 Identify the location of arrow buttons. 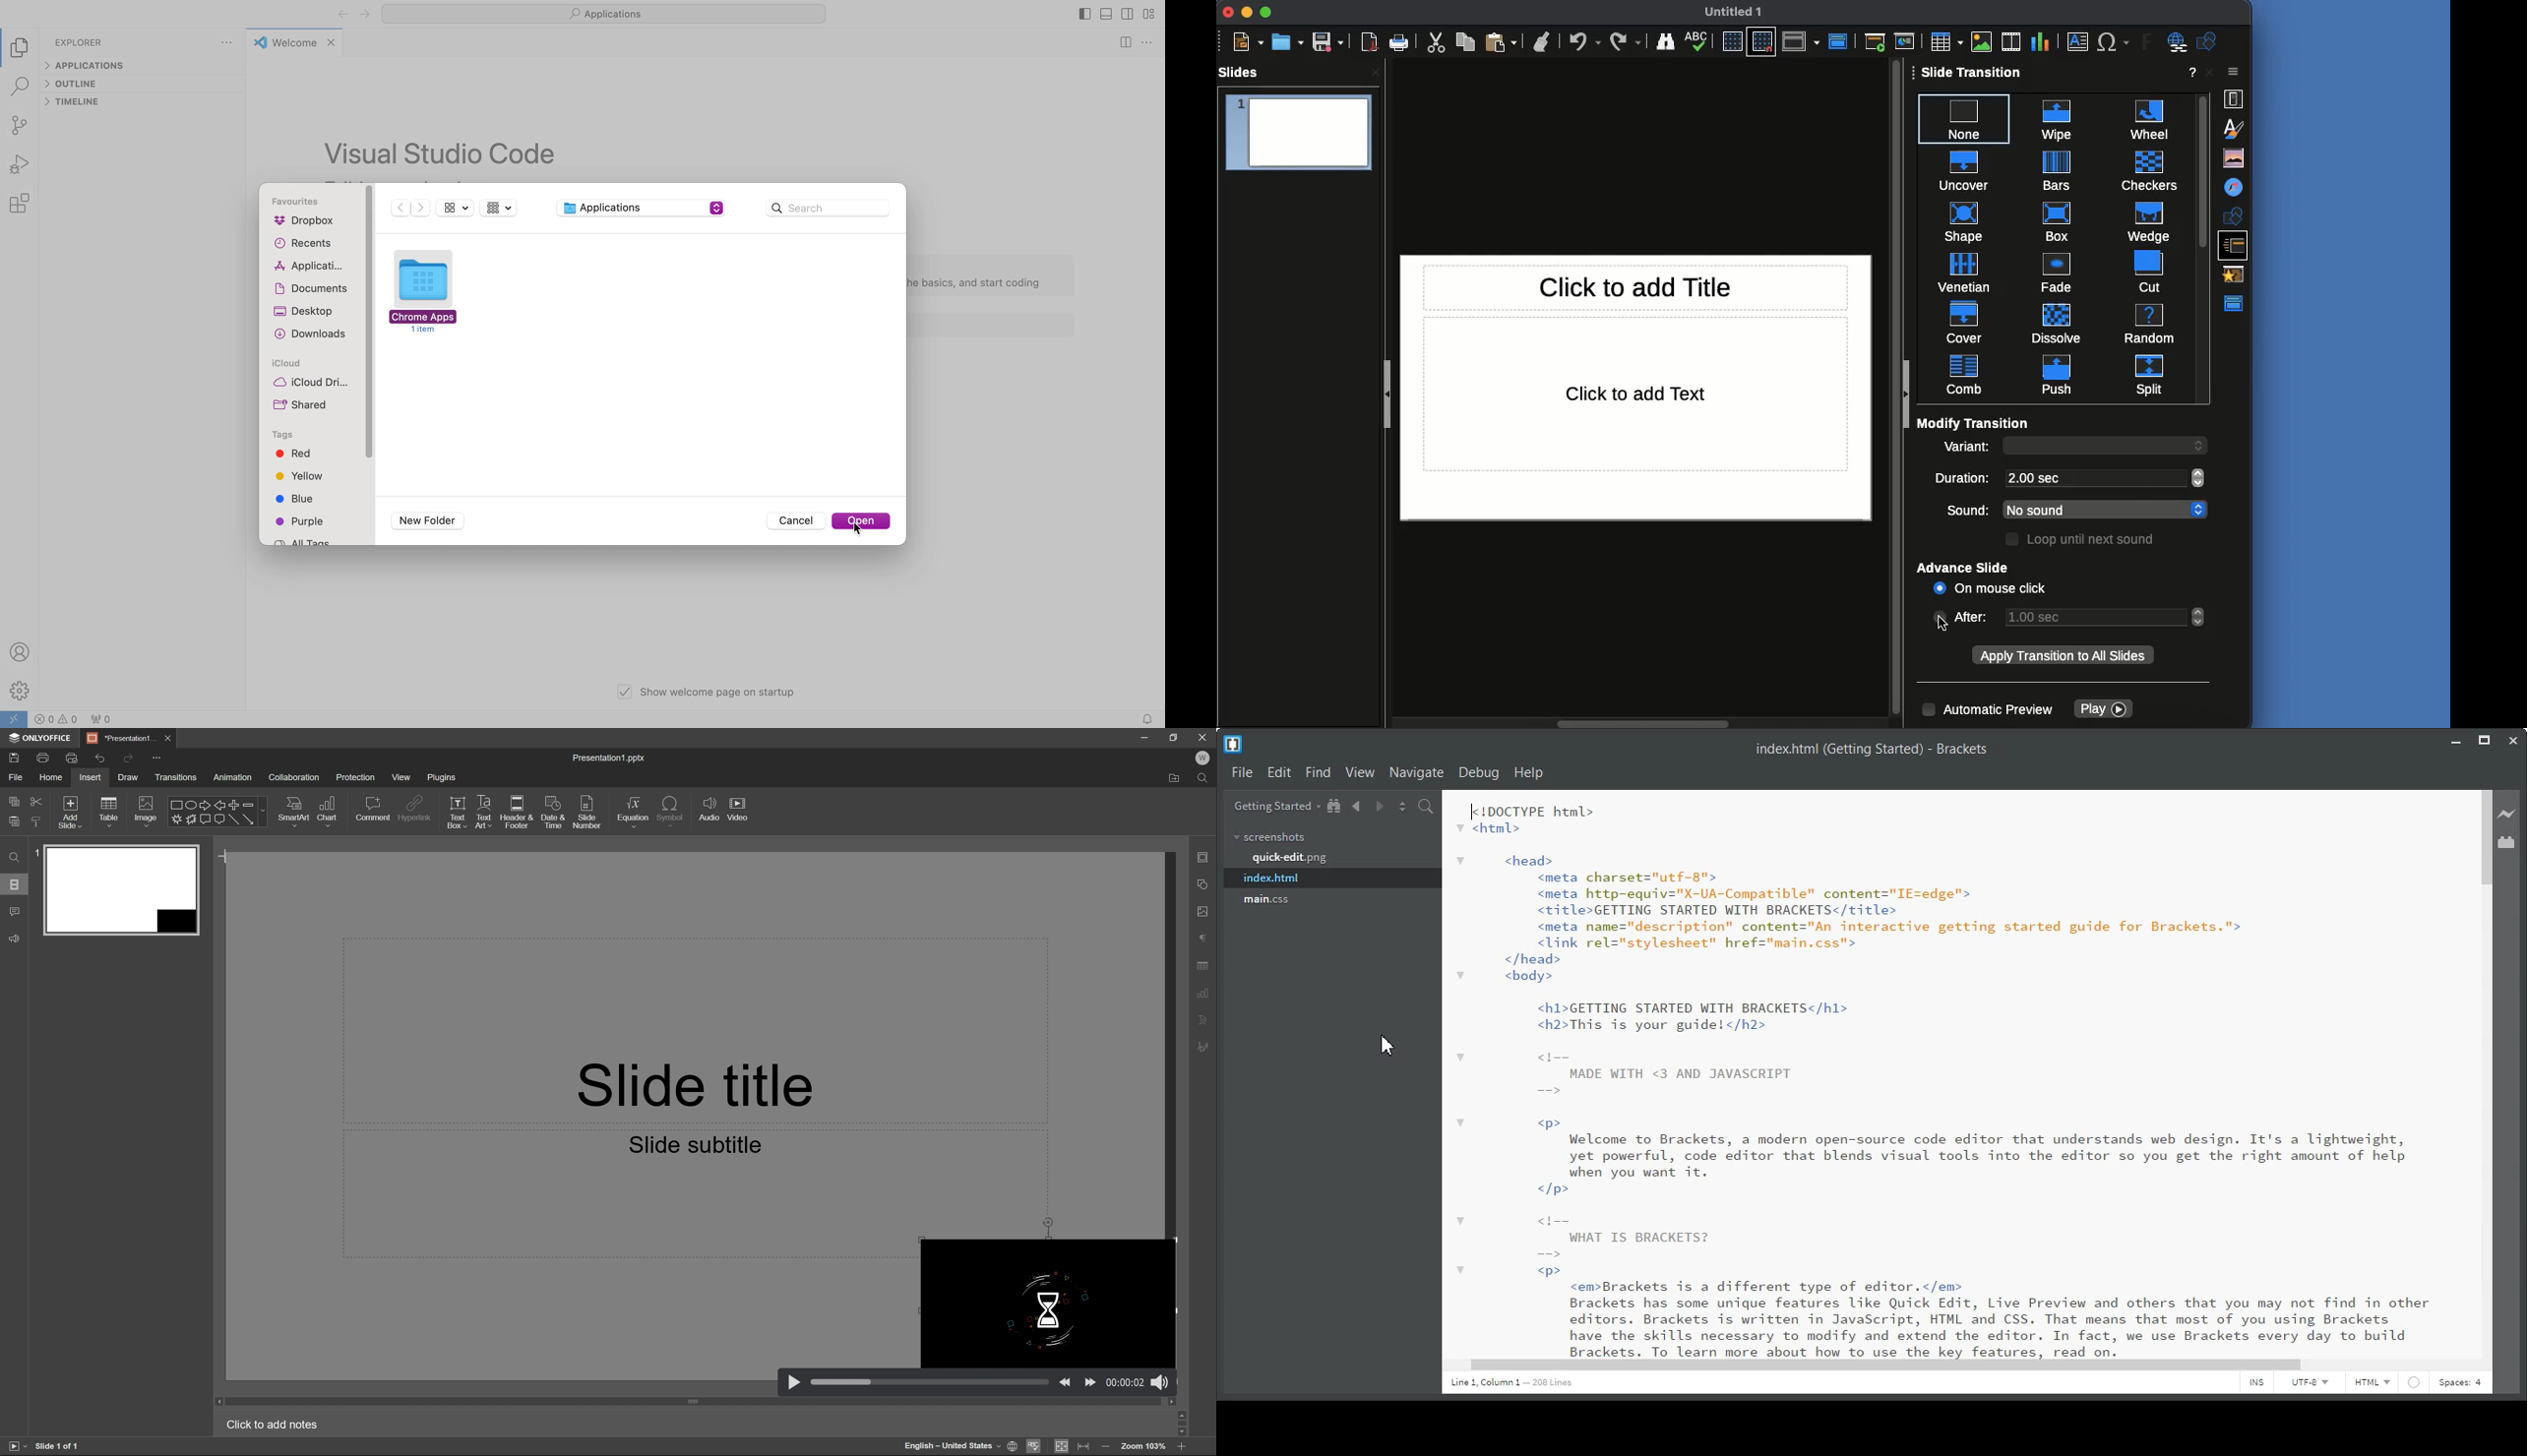
(412, 209).